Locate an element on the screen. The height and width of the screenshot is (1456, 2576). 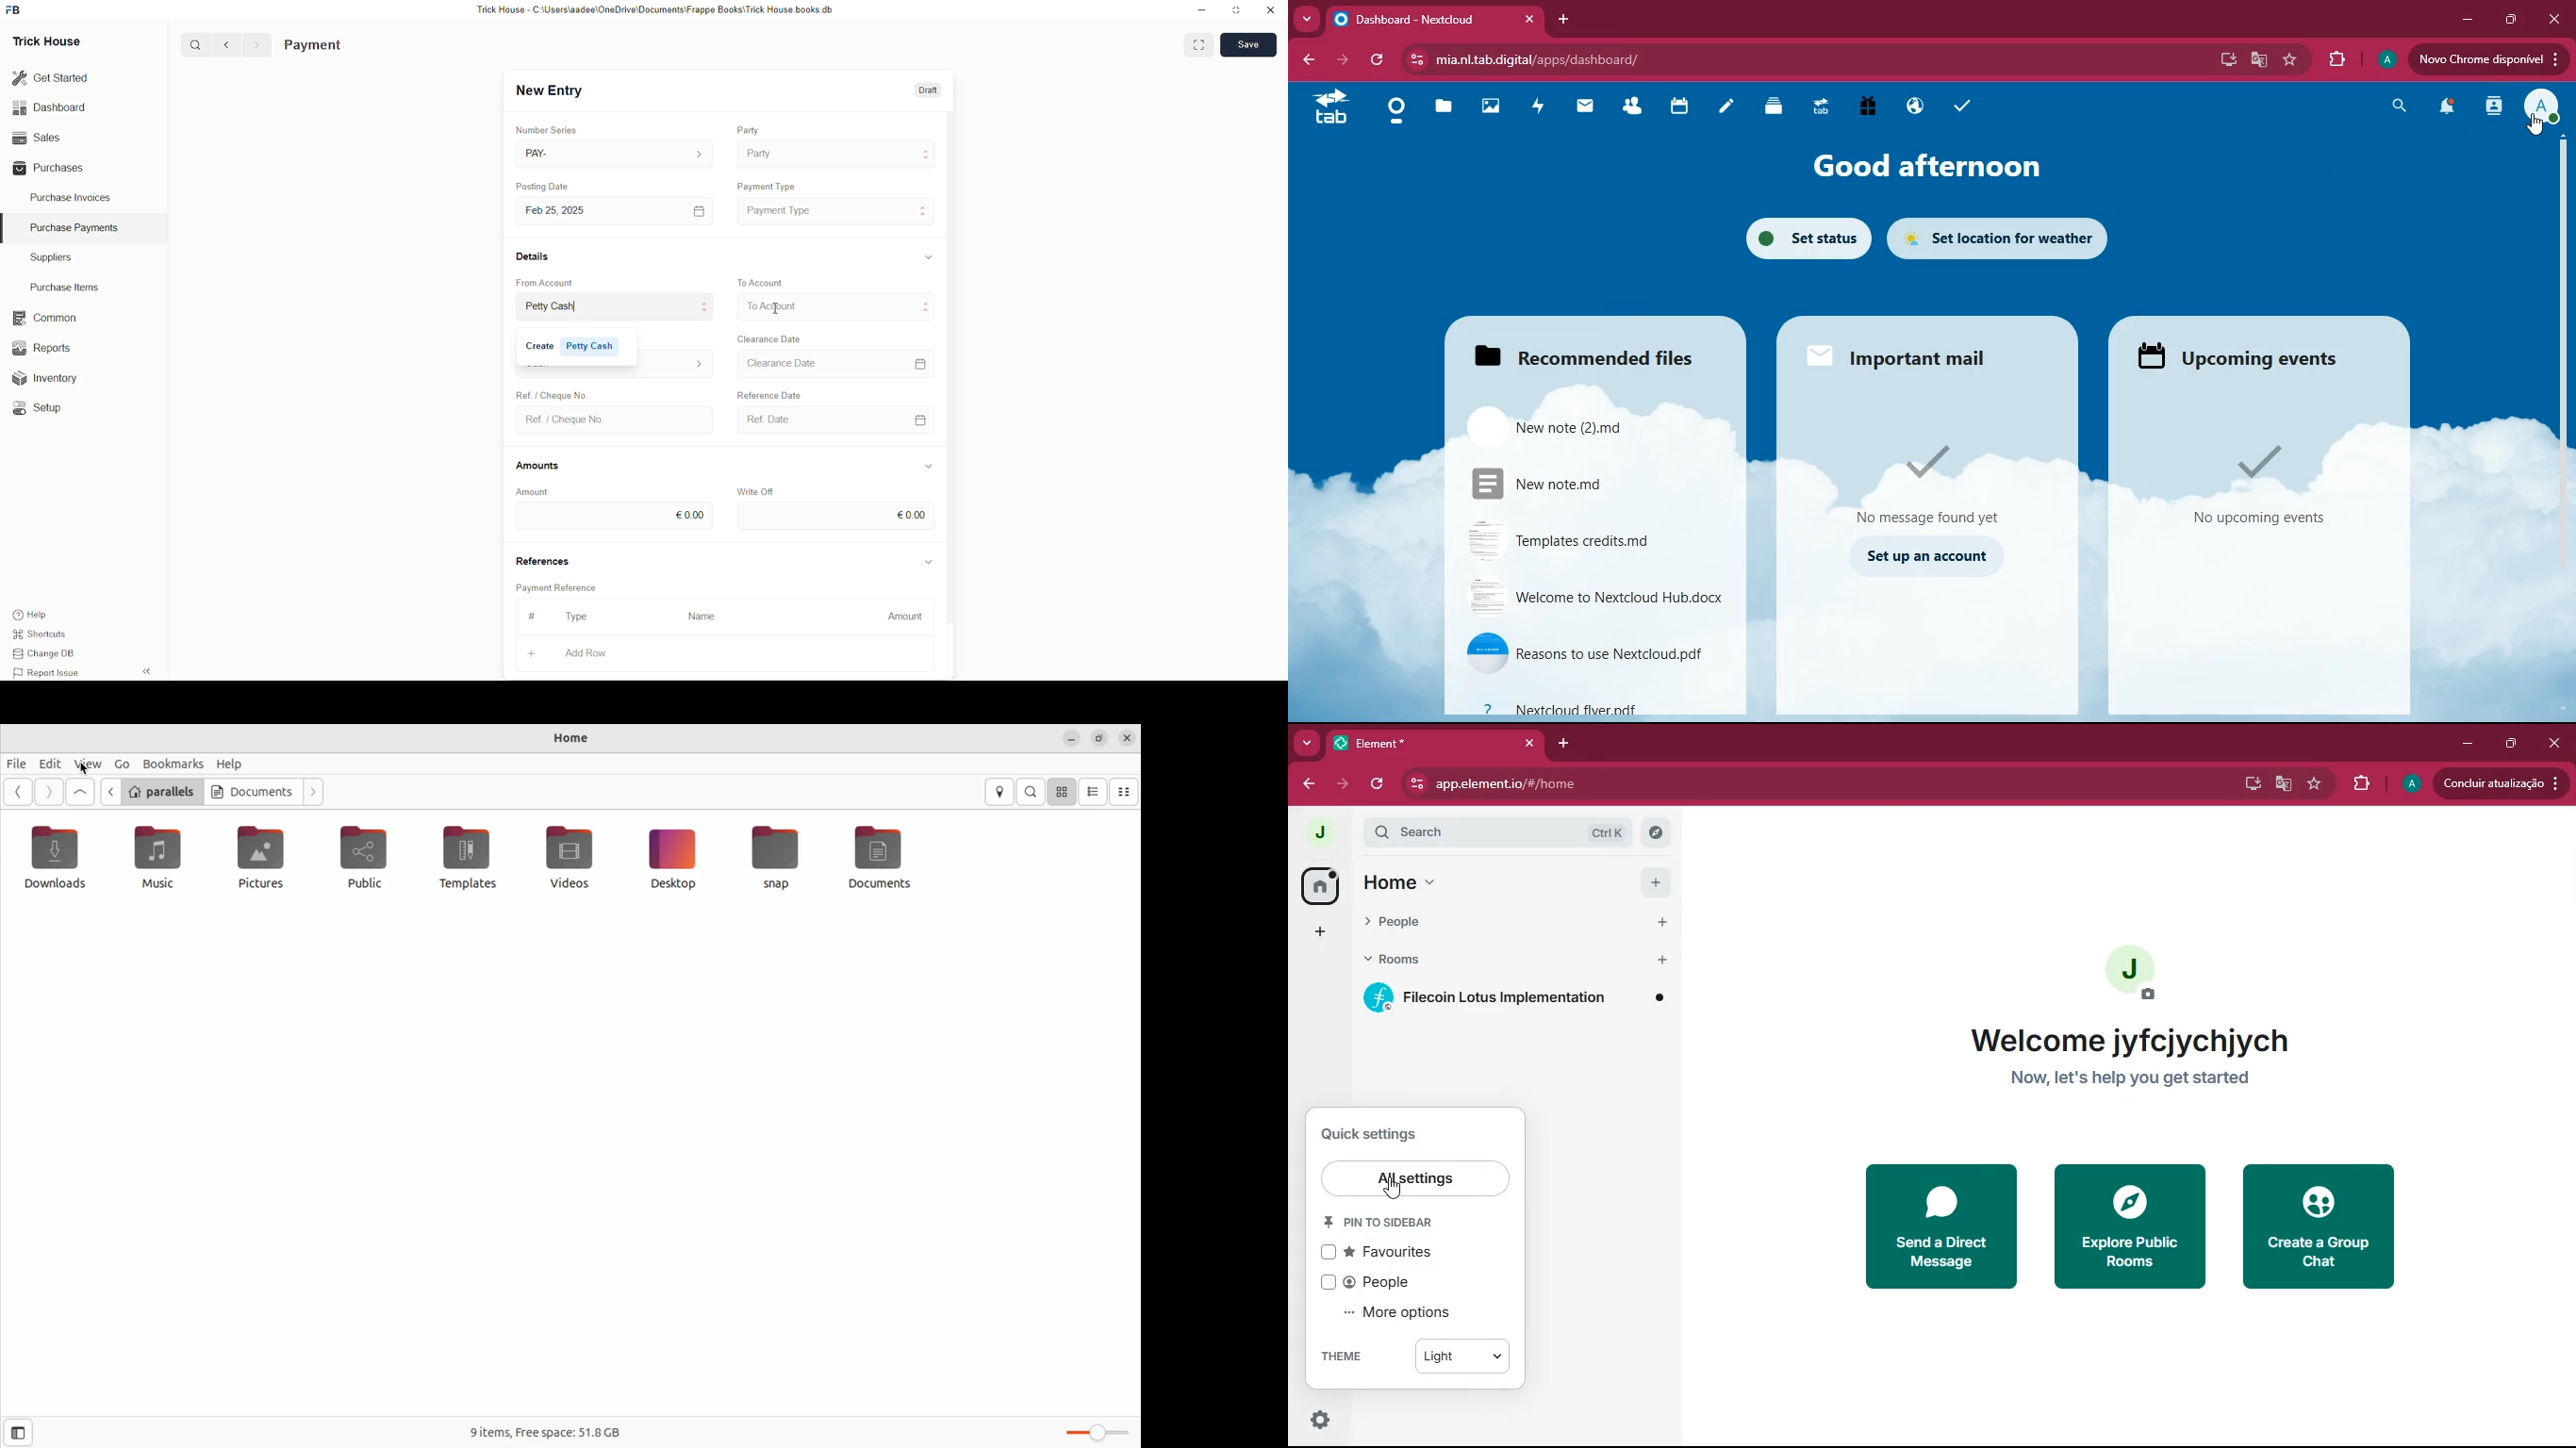
Party is located at coordinates (760, 152).